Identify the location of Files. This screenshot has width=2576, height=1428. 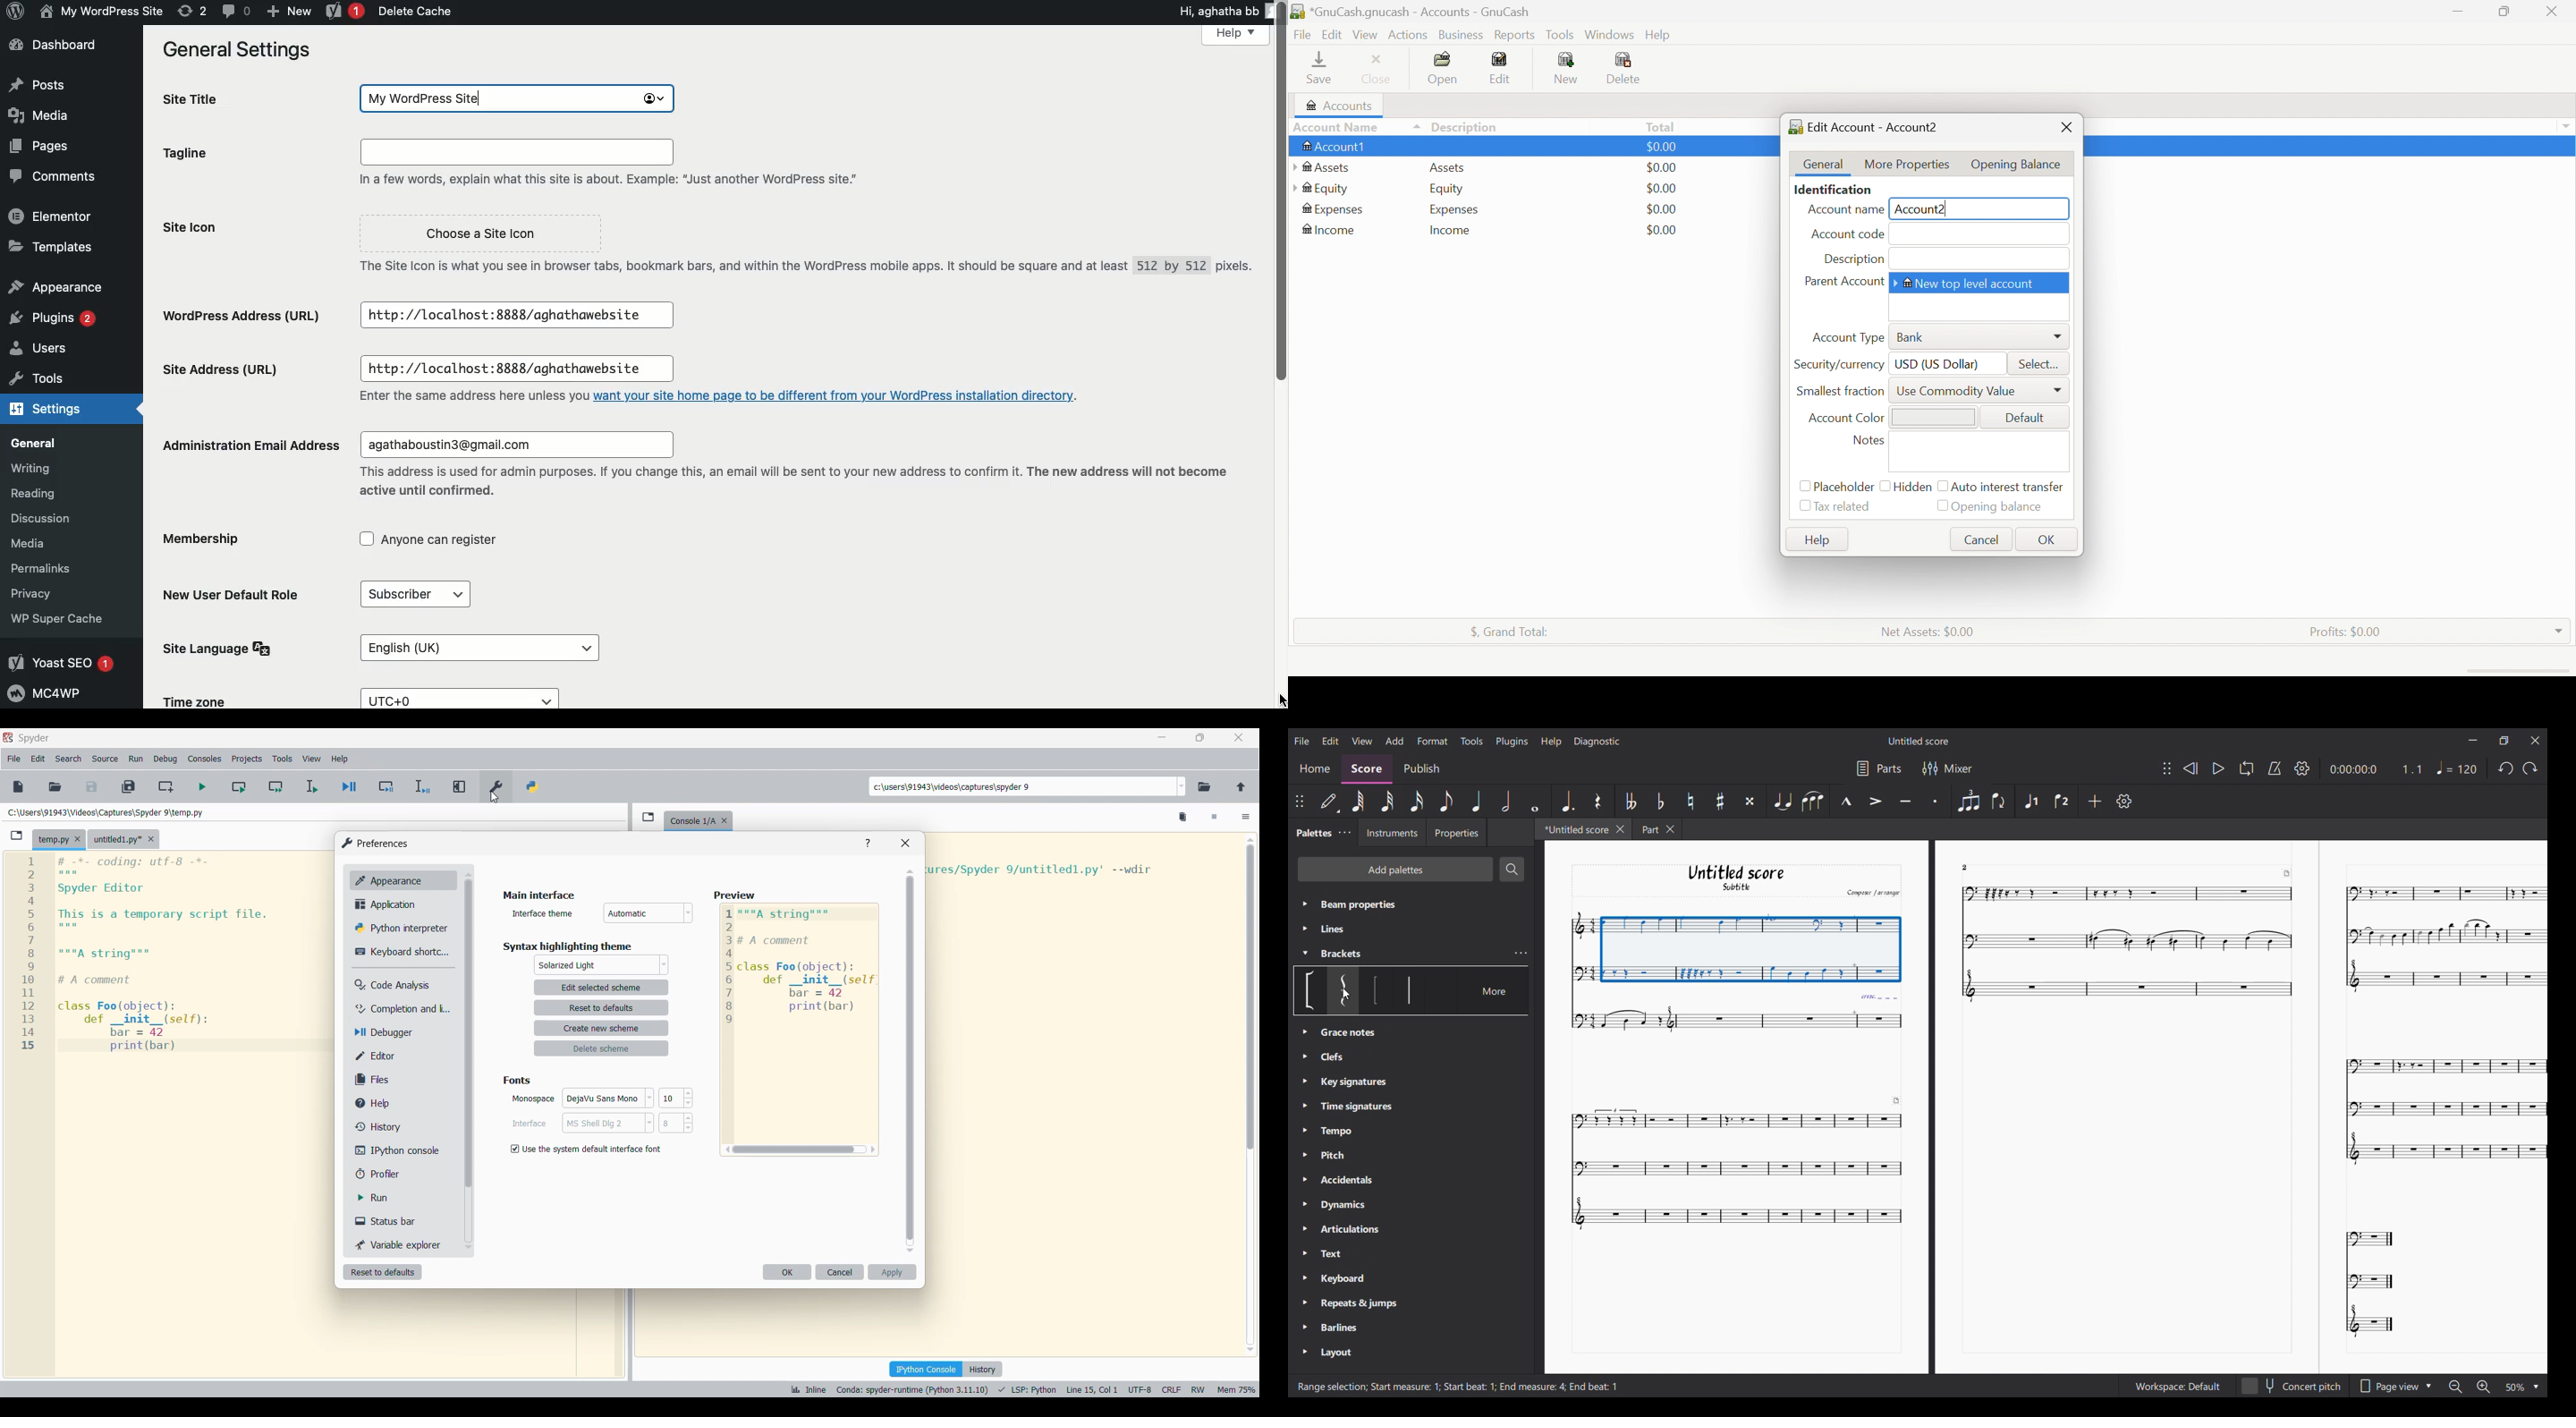
(403, 1079).